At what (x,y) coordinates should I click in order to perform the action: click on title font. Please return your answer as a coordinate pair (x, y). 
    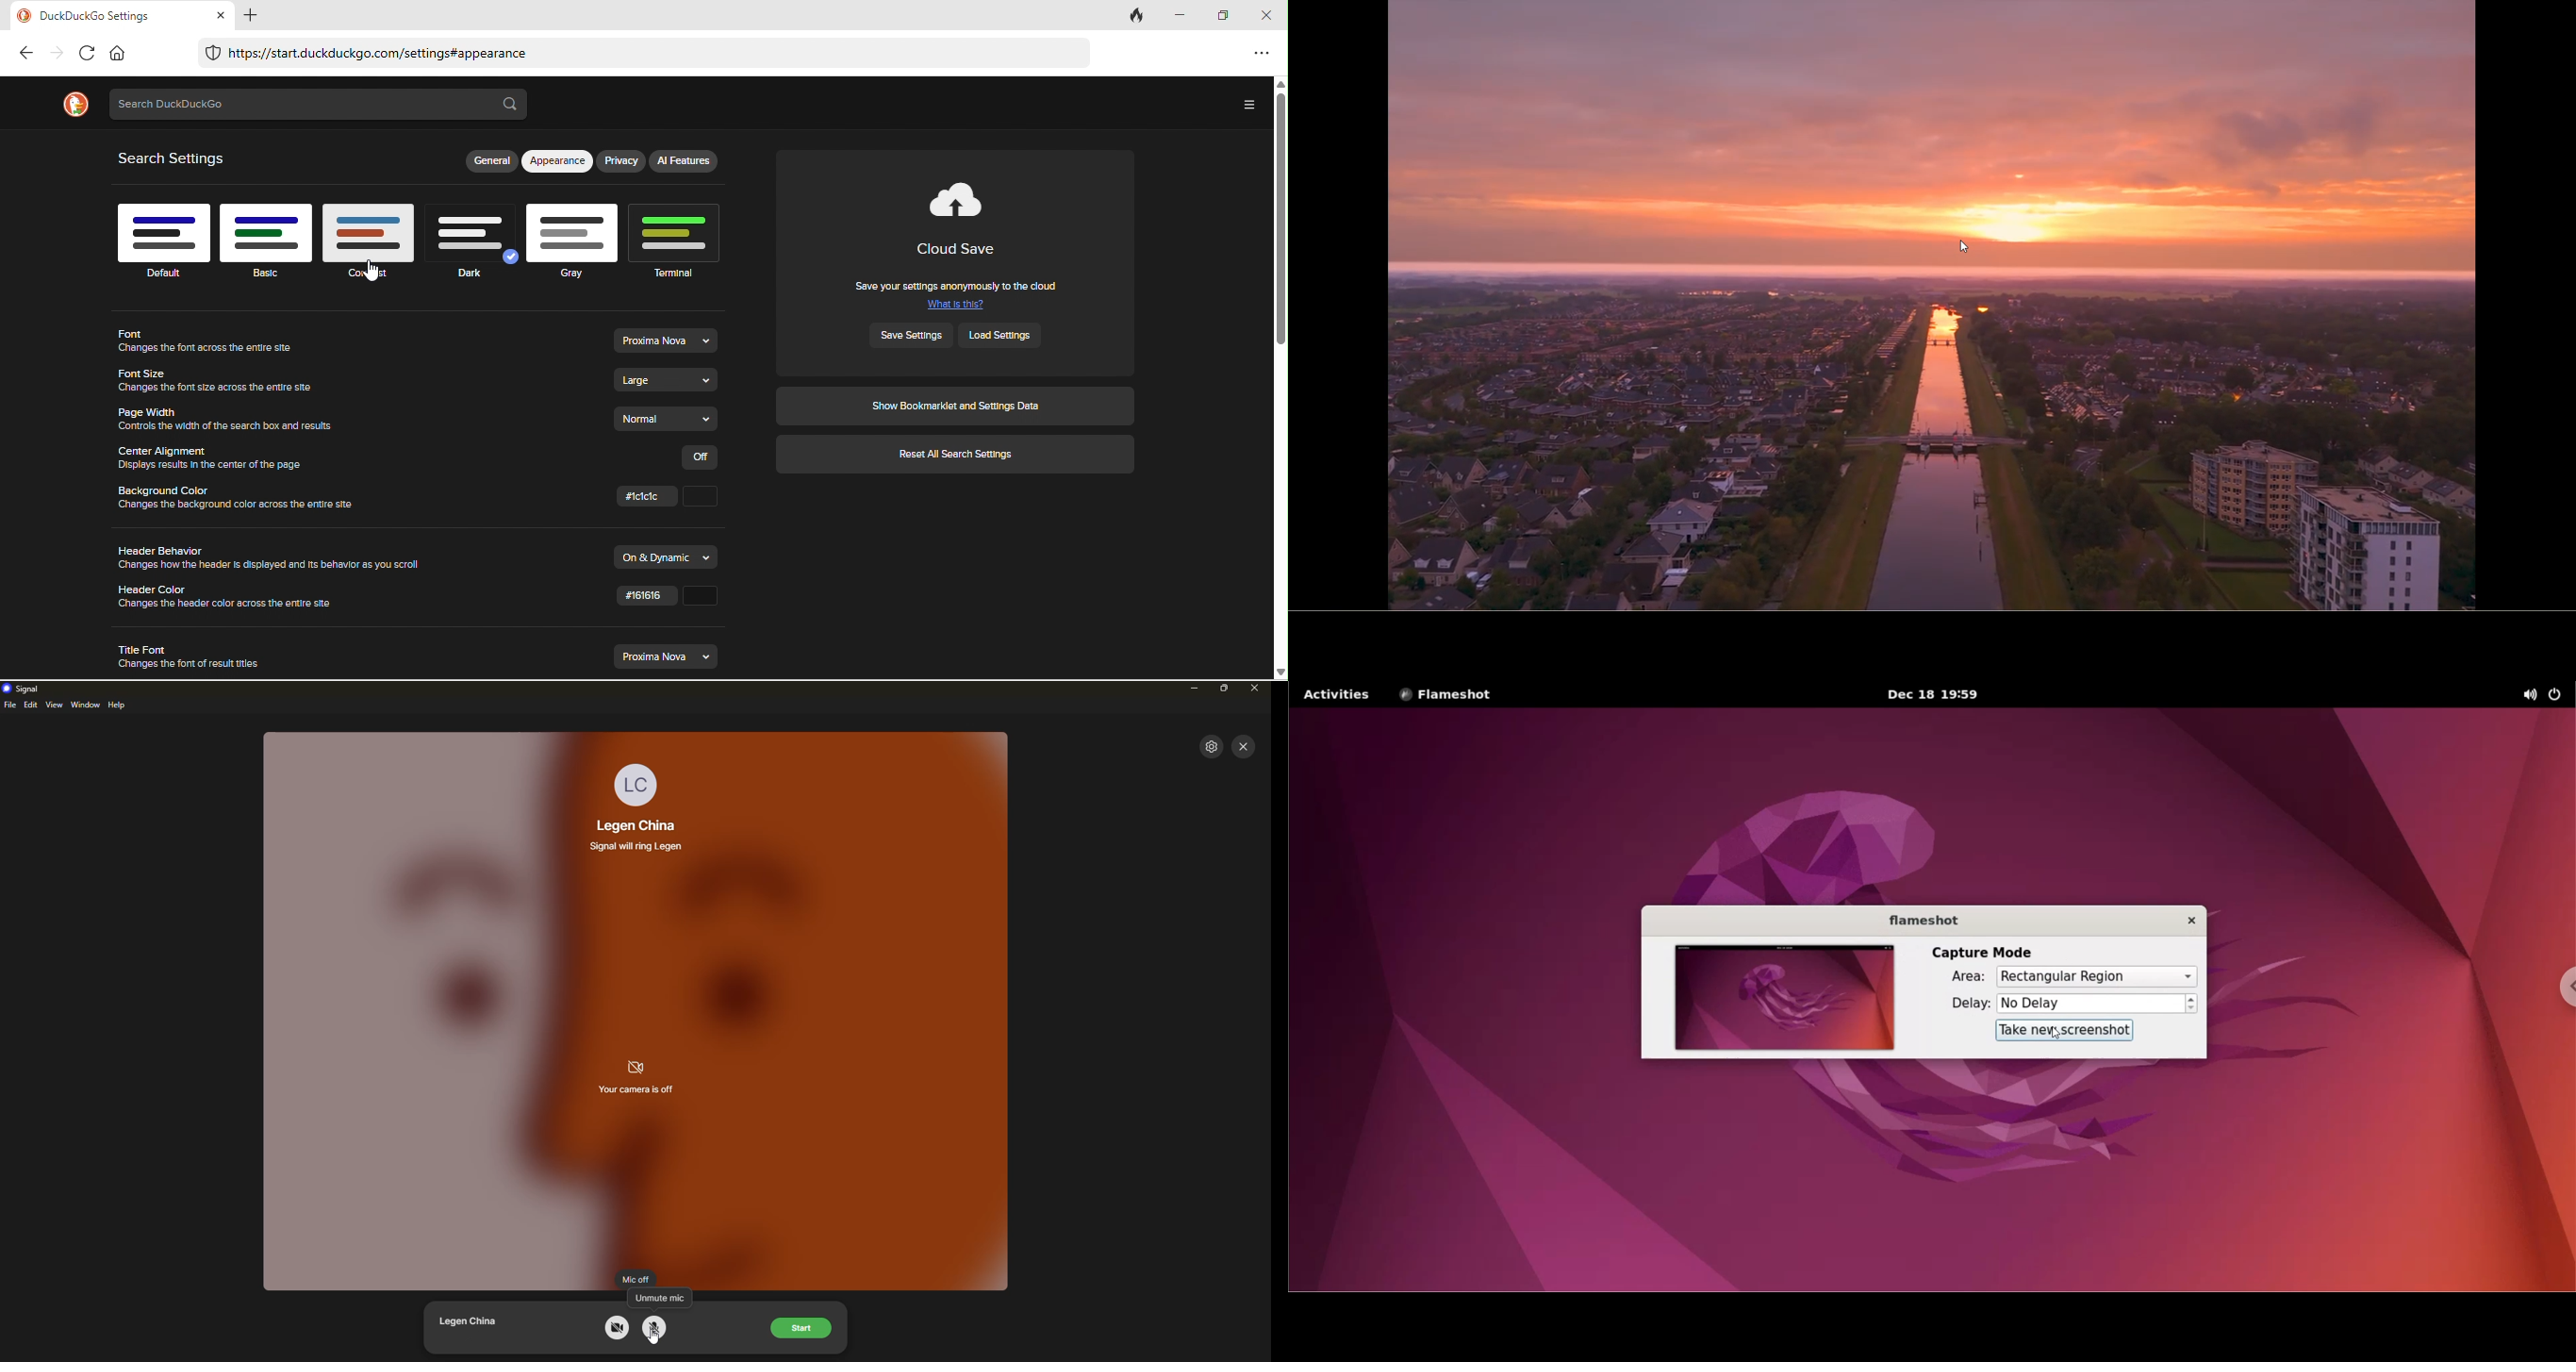
    Looking at the image, I should click on (190, 655).